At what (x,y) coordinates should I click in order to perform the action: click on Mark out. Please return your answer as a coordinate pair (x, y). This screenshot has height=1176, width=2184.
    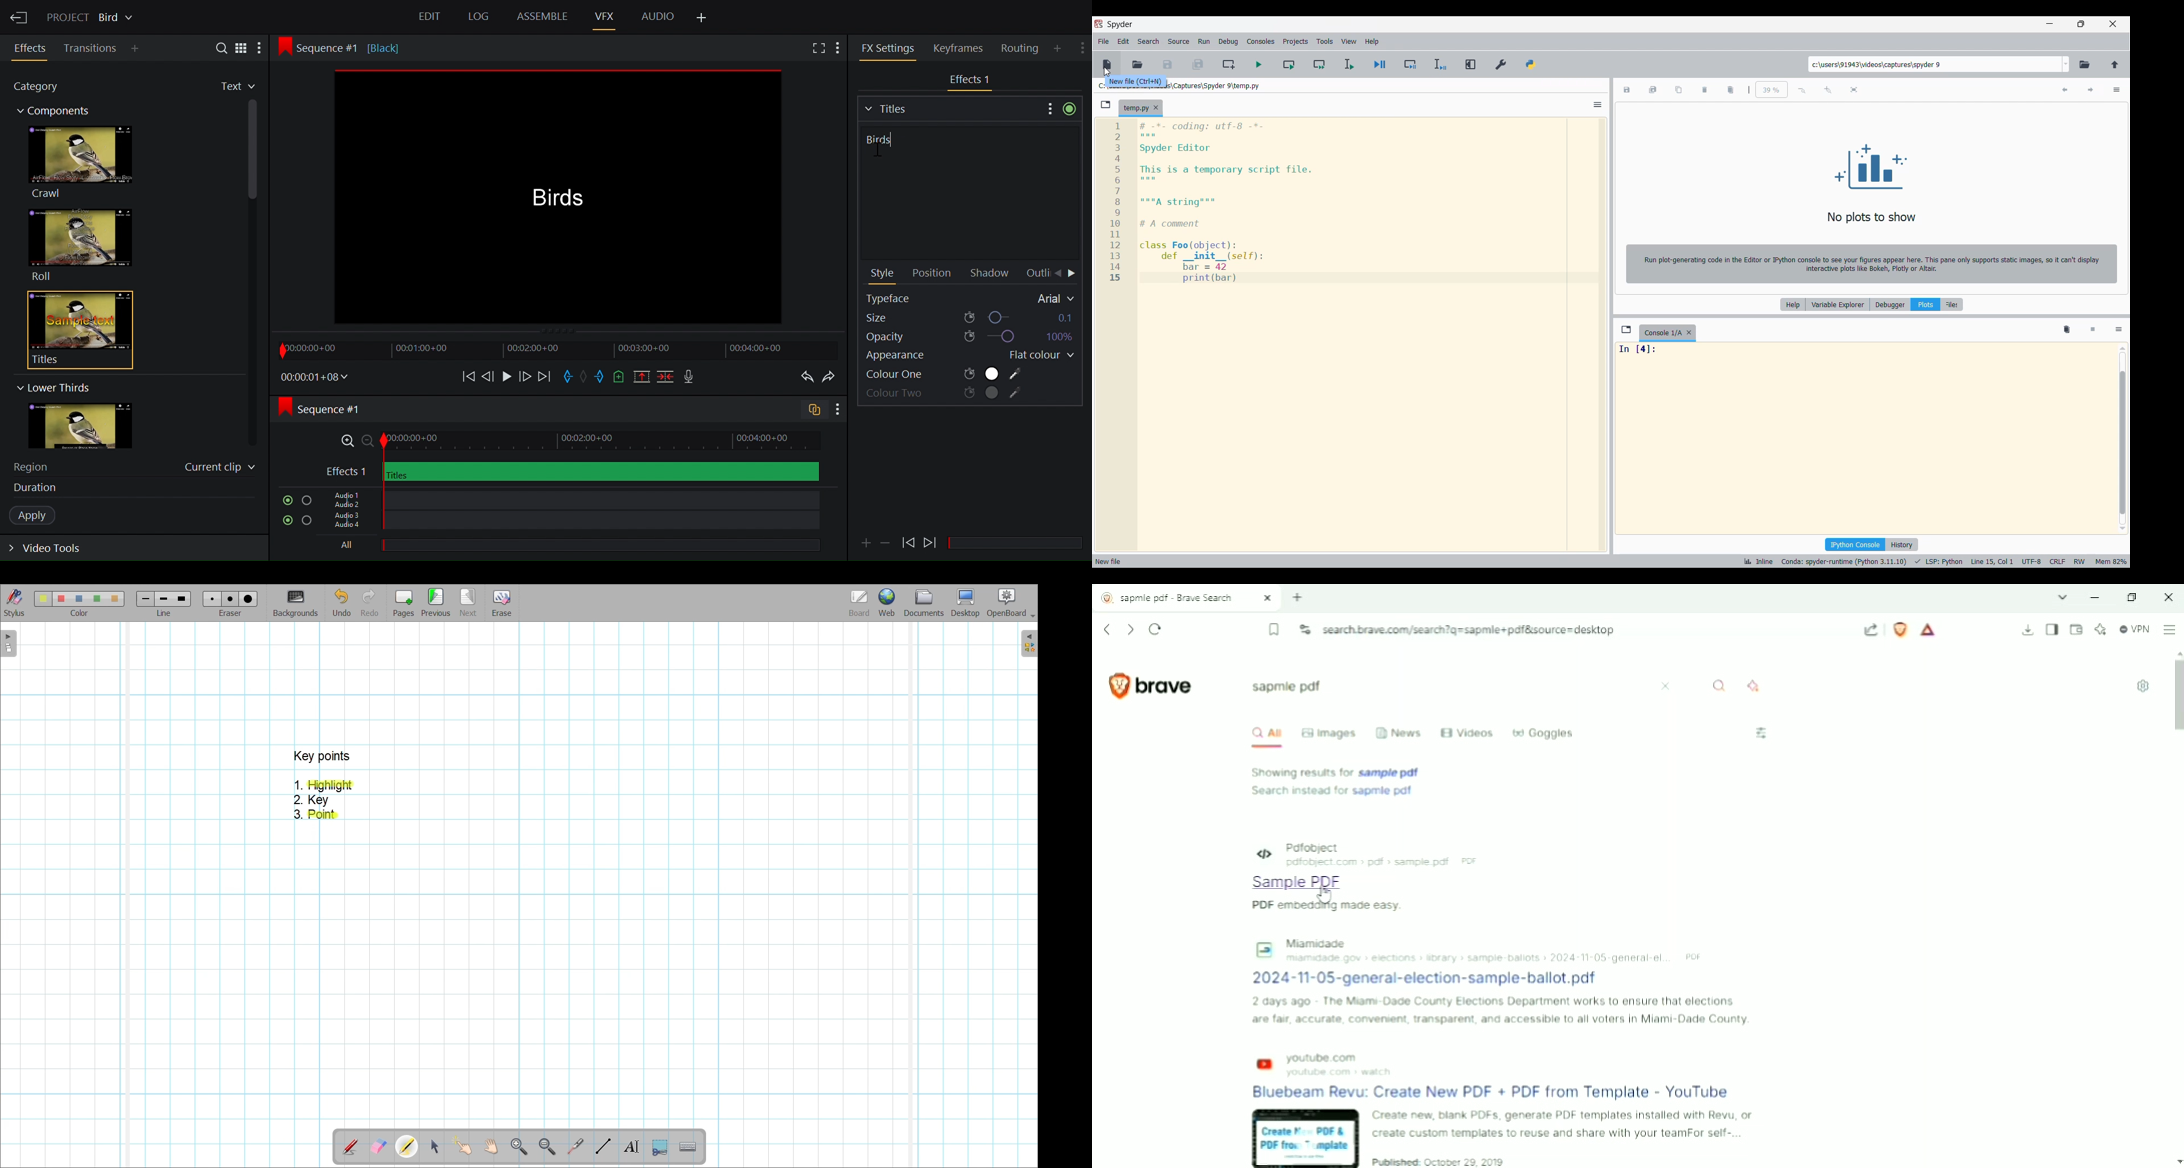
    Looking at the image, I should click on (600, 378).